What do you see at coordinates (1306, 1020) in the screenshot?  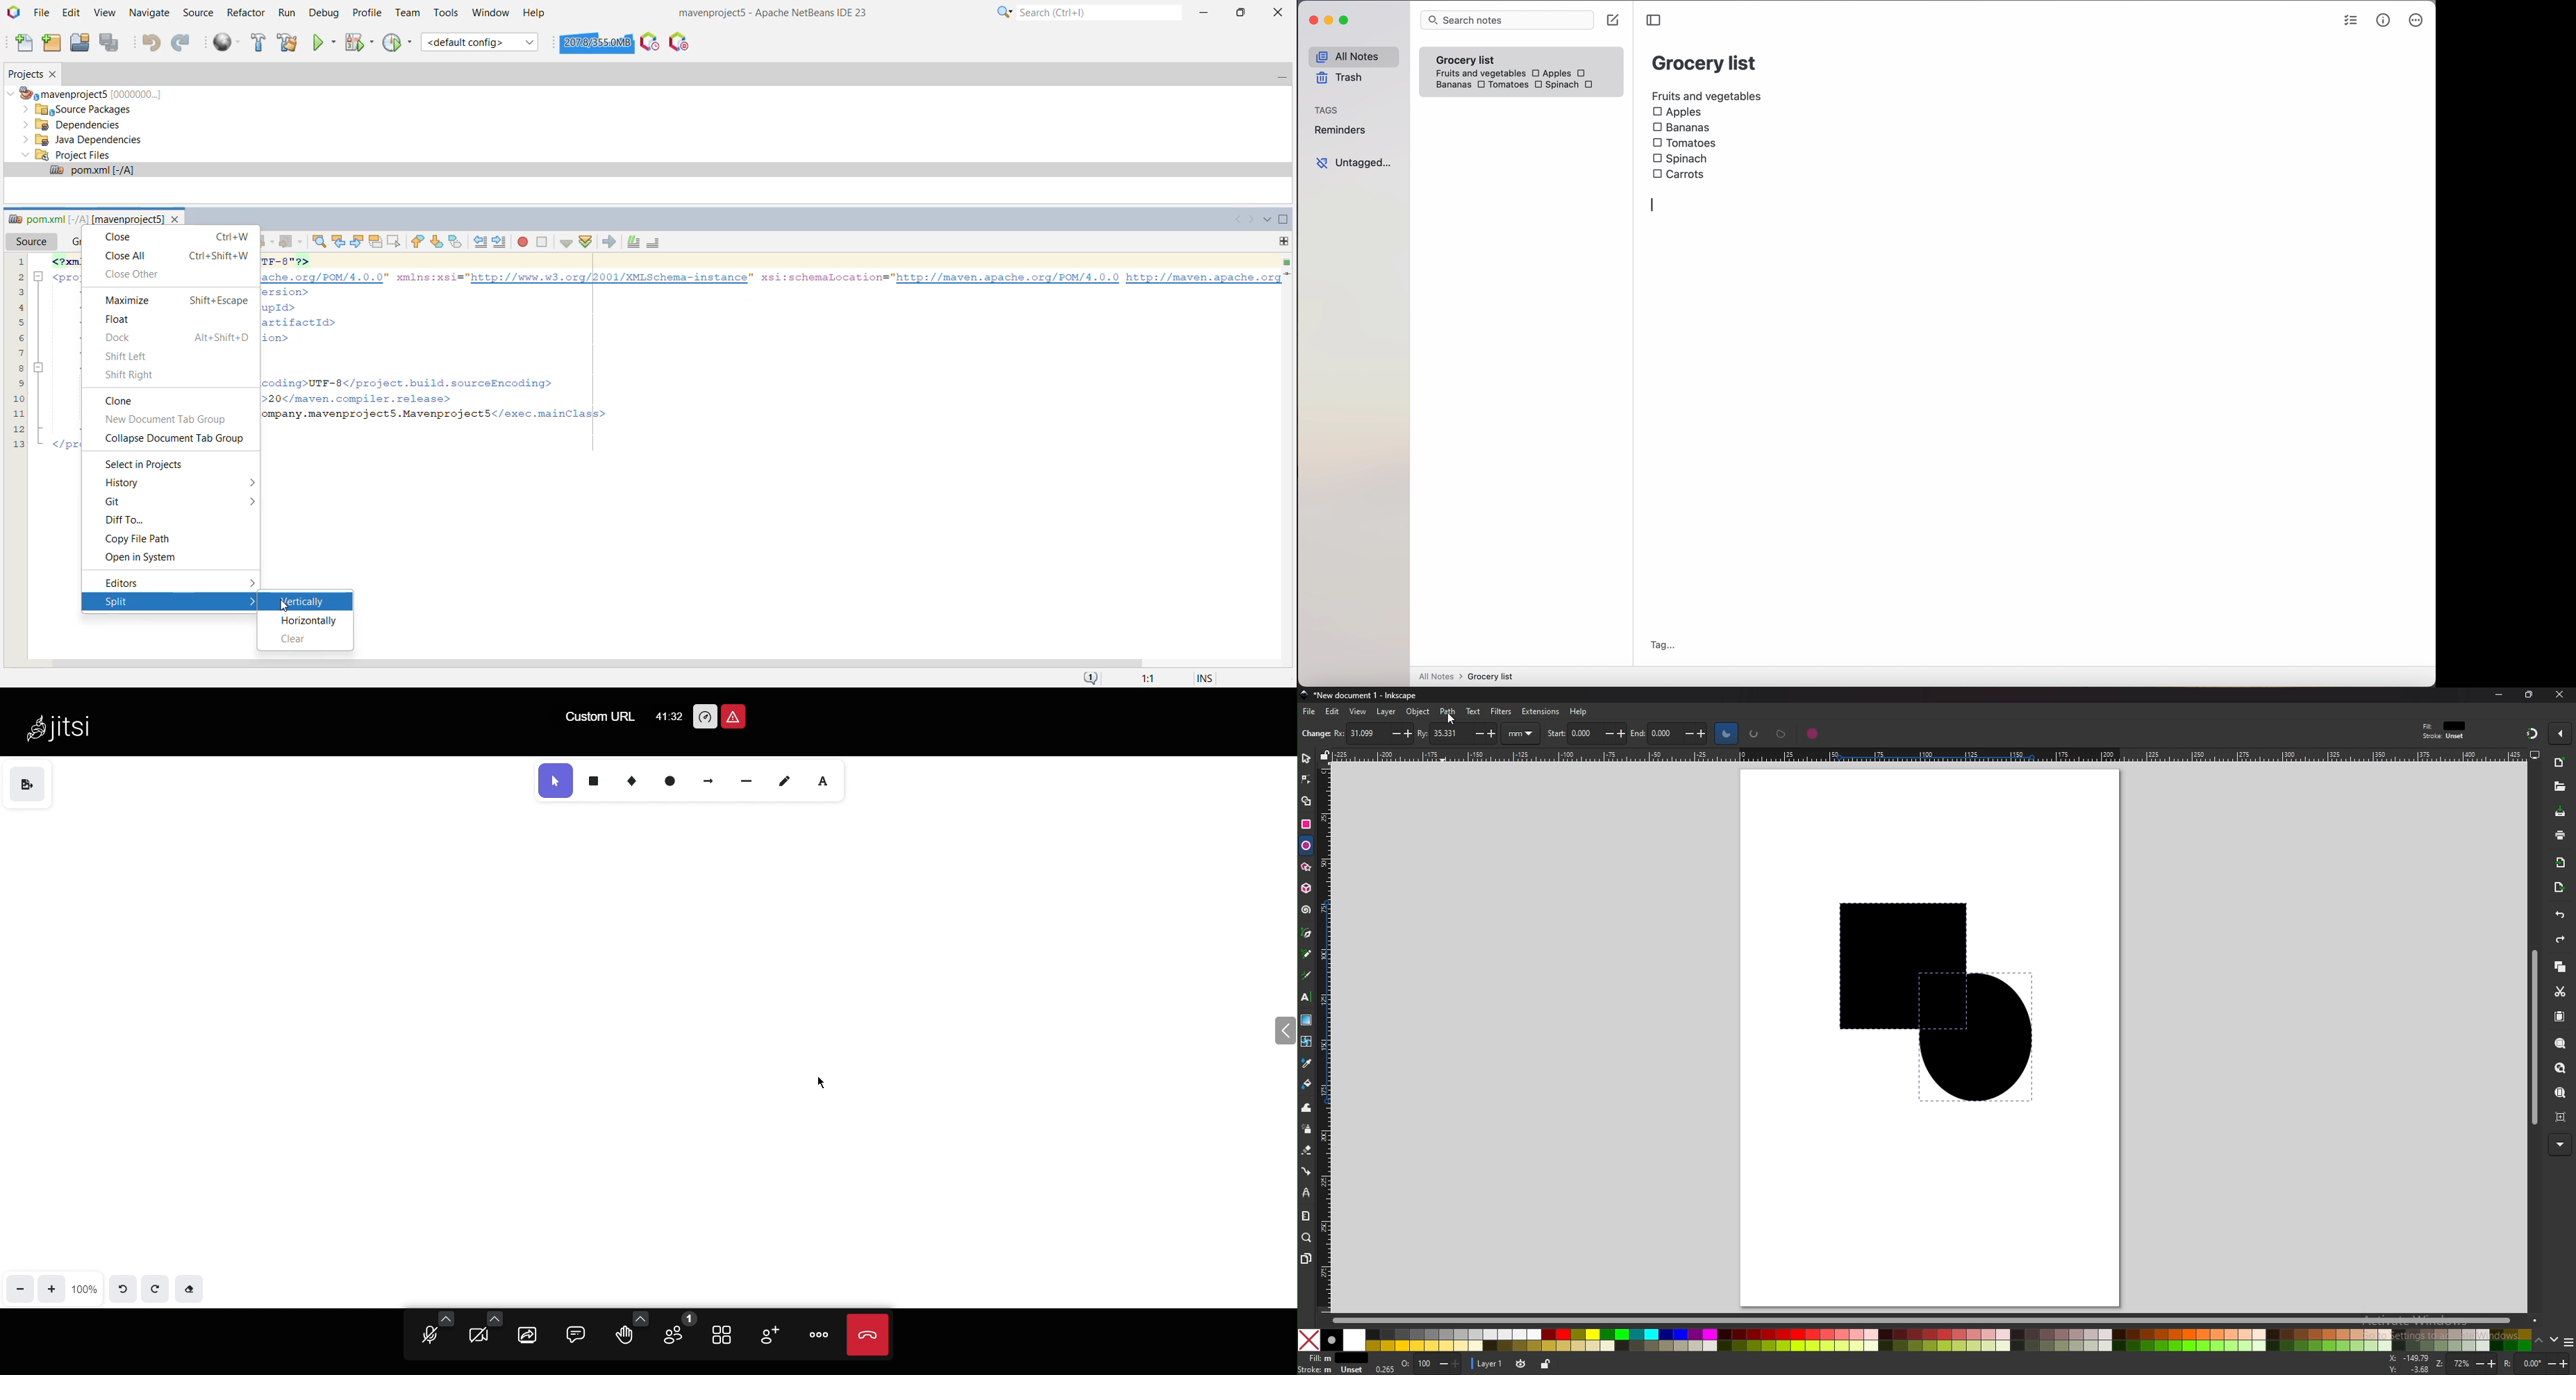 I see `gradient` at bounding box center [1306, 1020].